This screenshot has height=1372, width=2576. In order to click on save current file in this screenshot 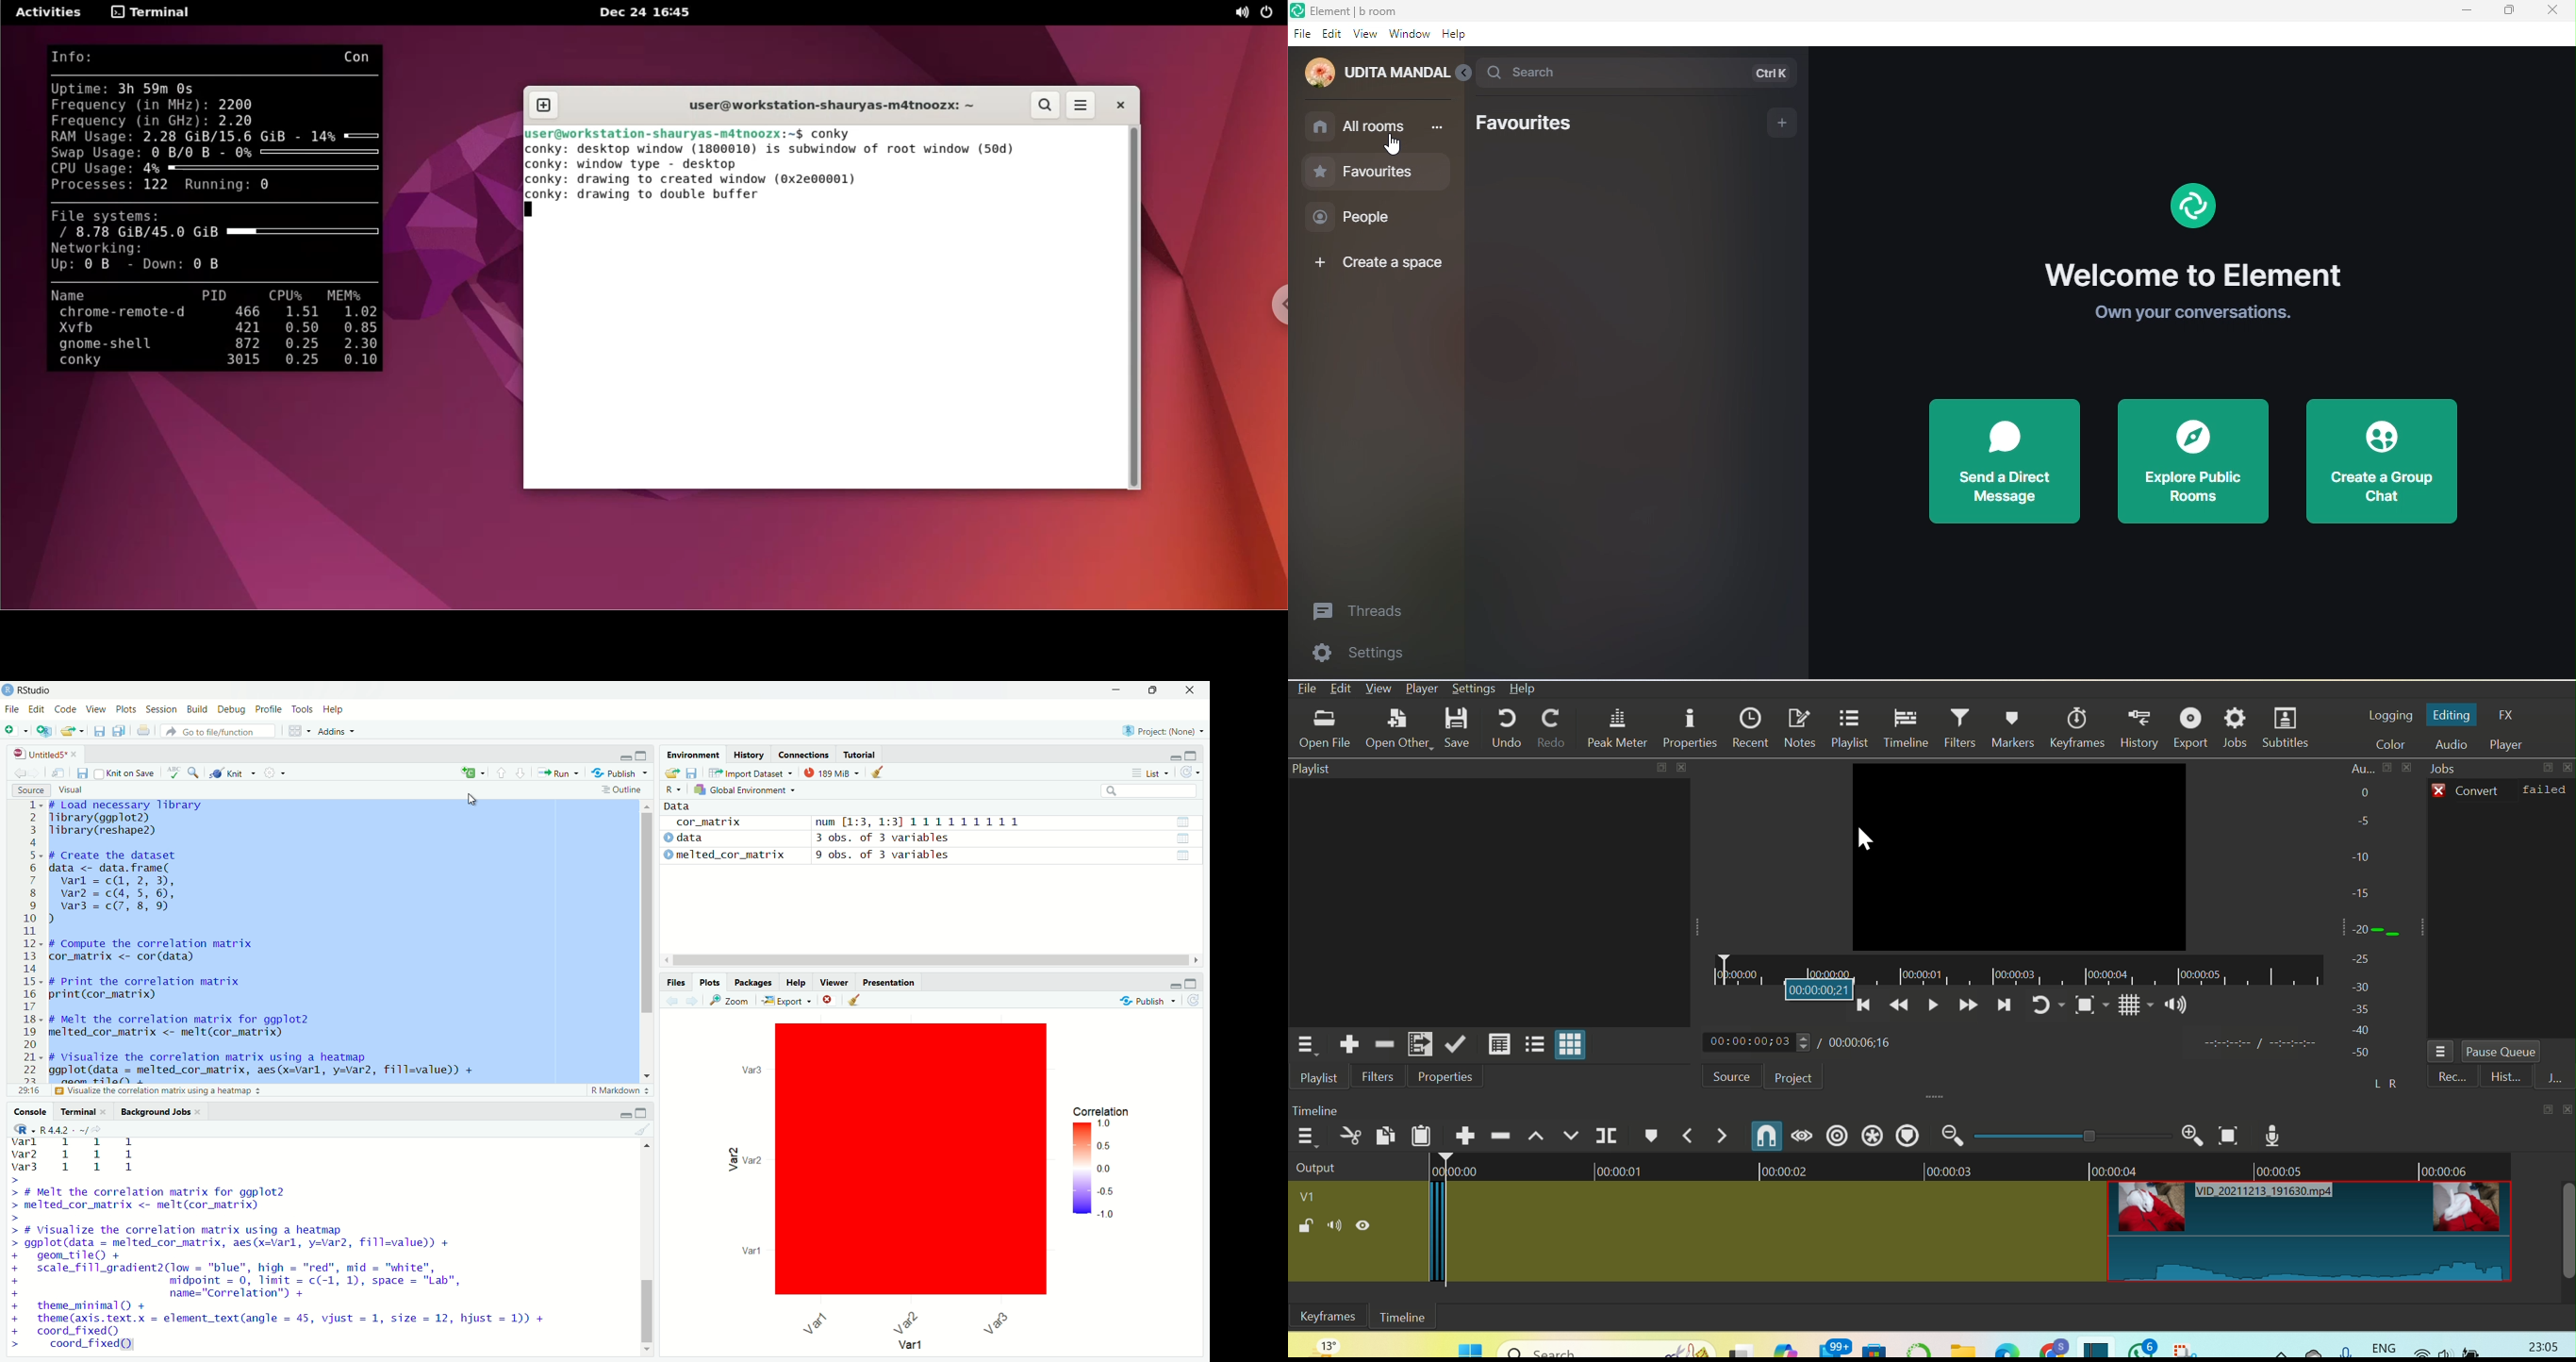, I will do `click(99, 731)`.